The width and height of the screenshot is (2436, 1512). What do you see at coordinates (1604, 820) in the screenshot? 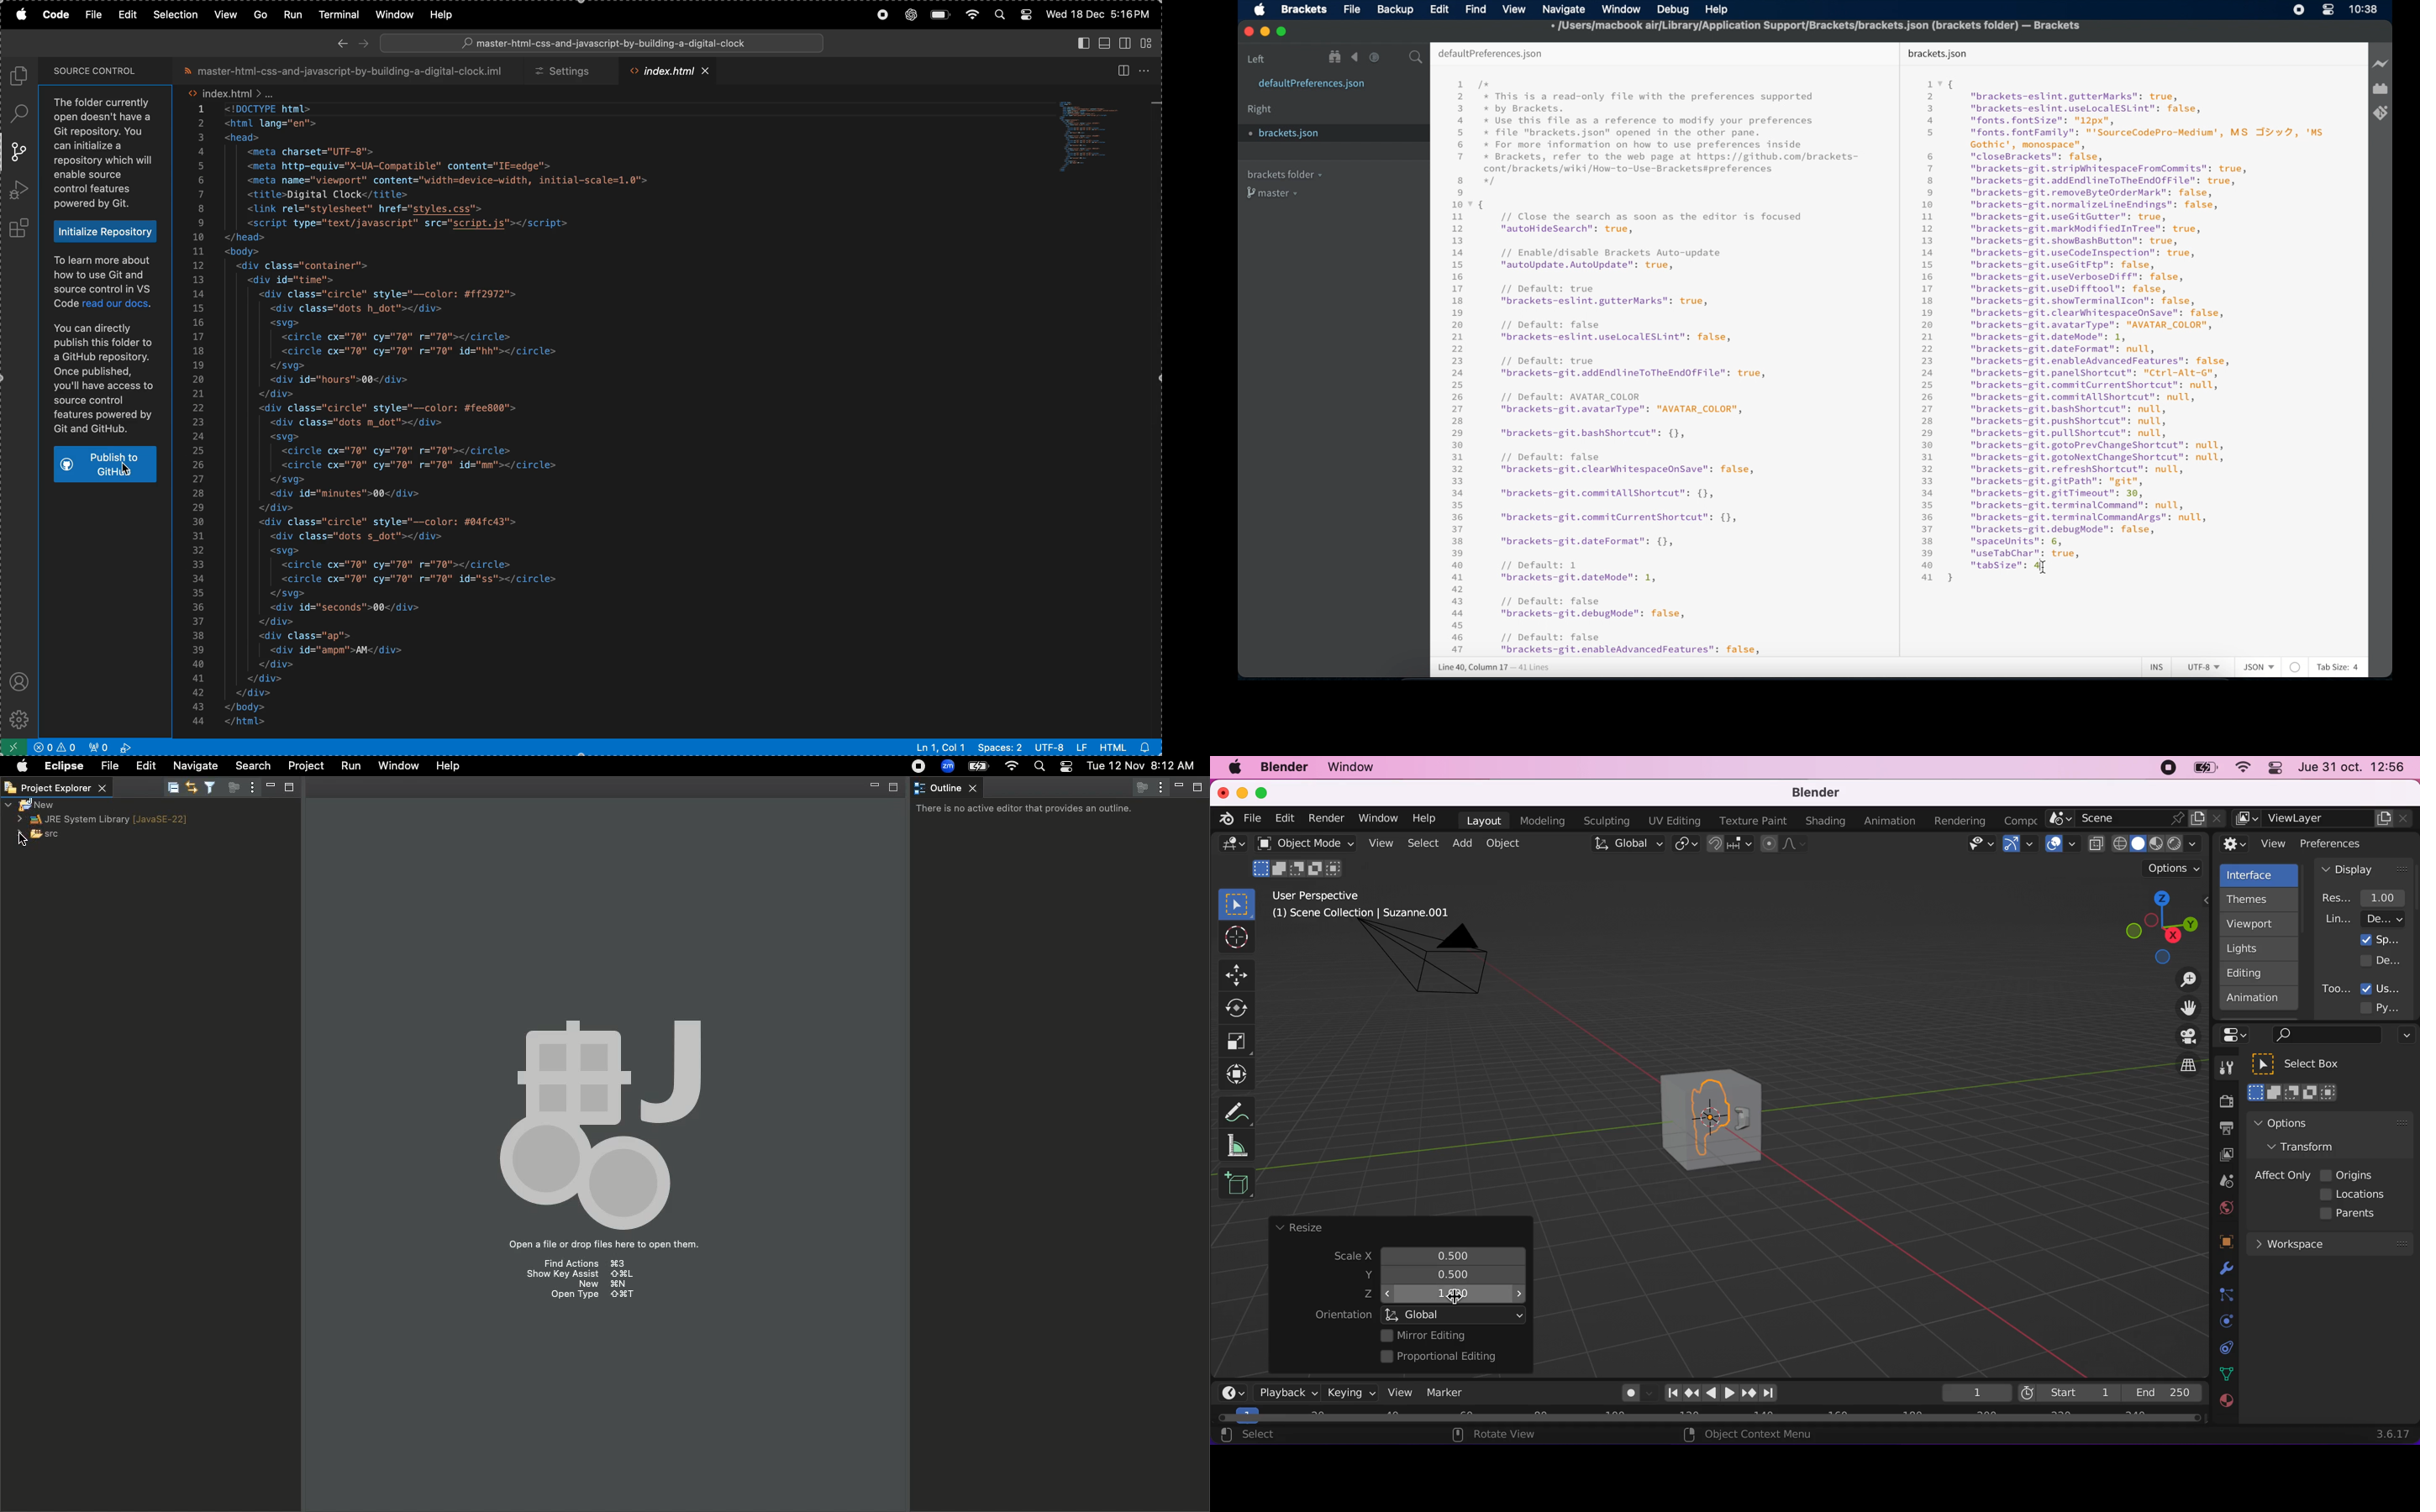
I see `sculpting` at bounding box center [1604, 820].